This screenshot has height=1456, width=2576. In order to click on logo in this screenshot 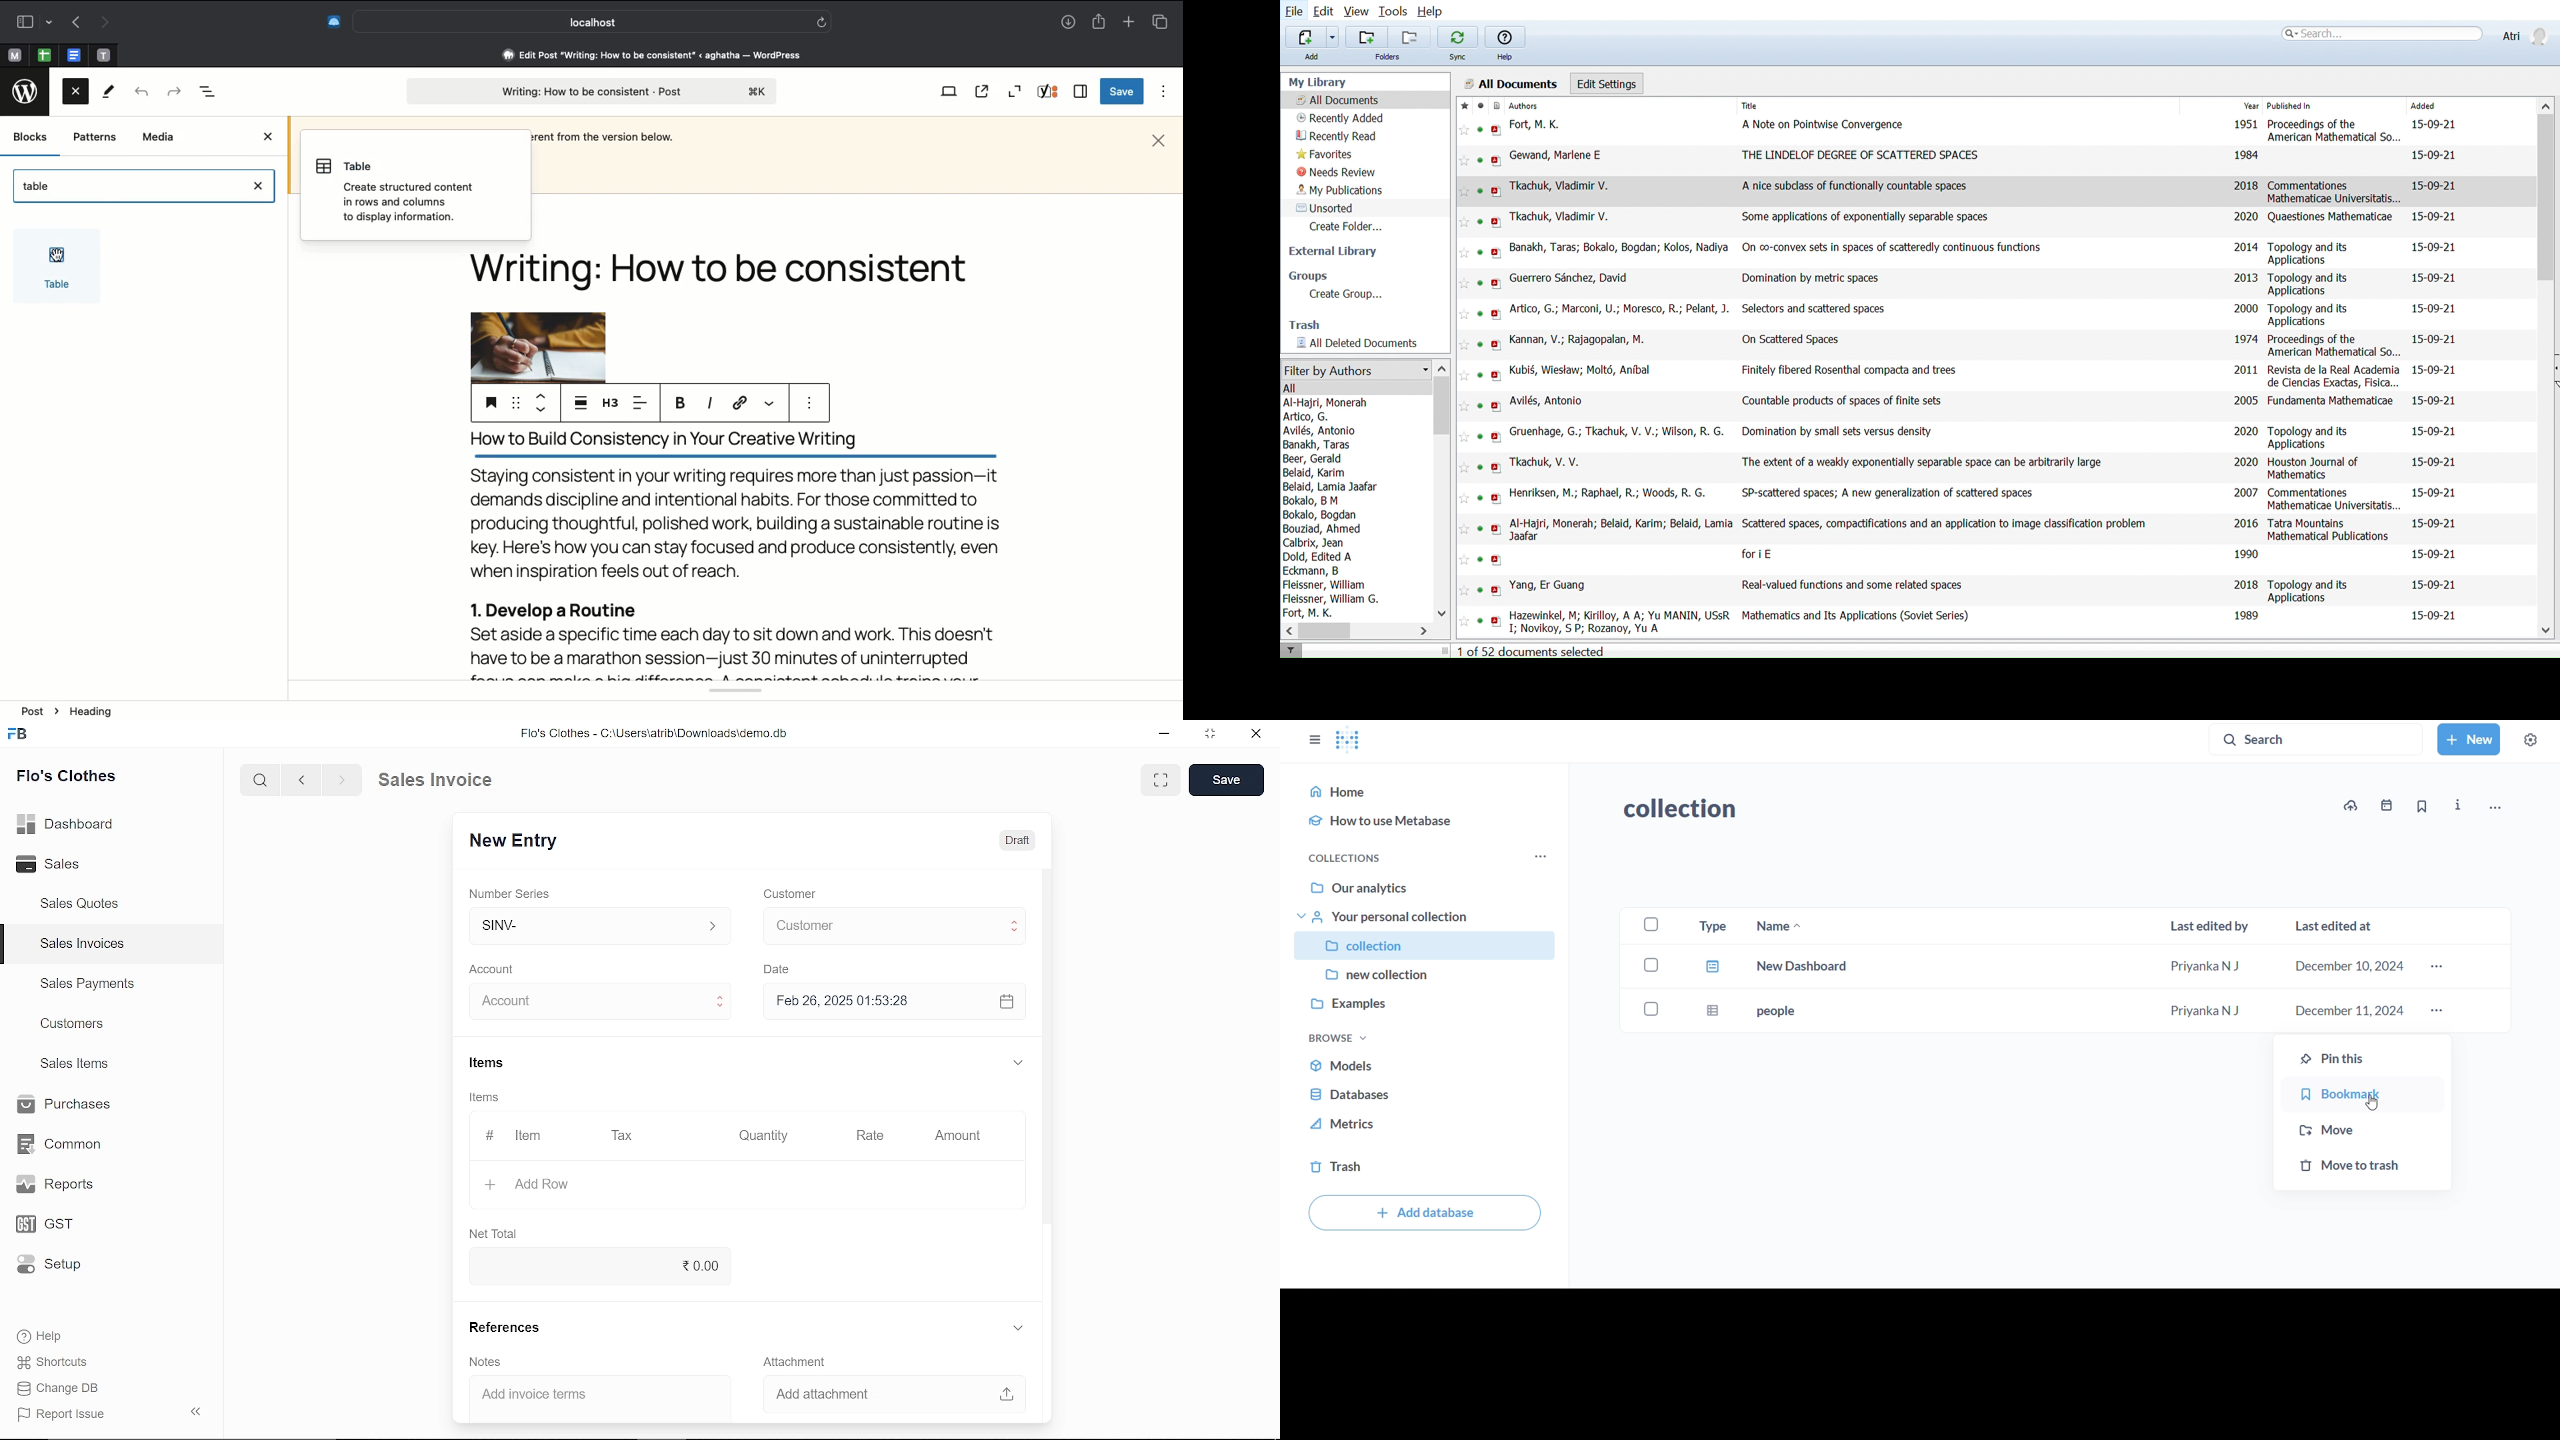, I will do `click(1348, 741)`.